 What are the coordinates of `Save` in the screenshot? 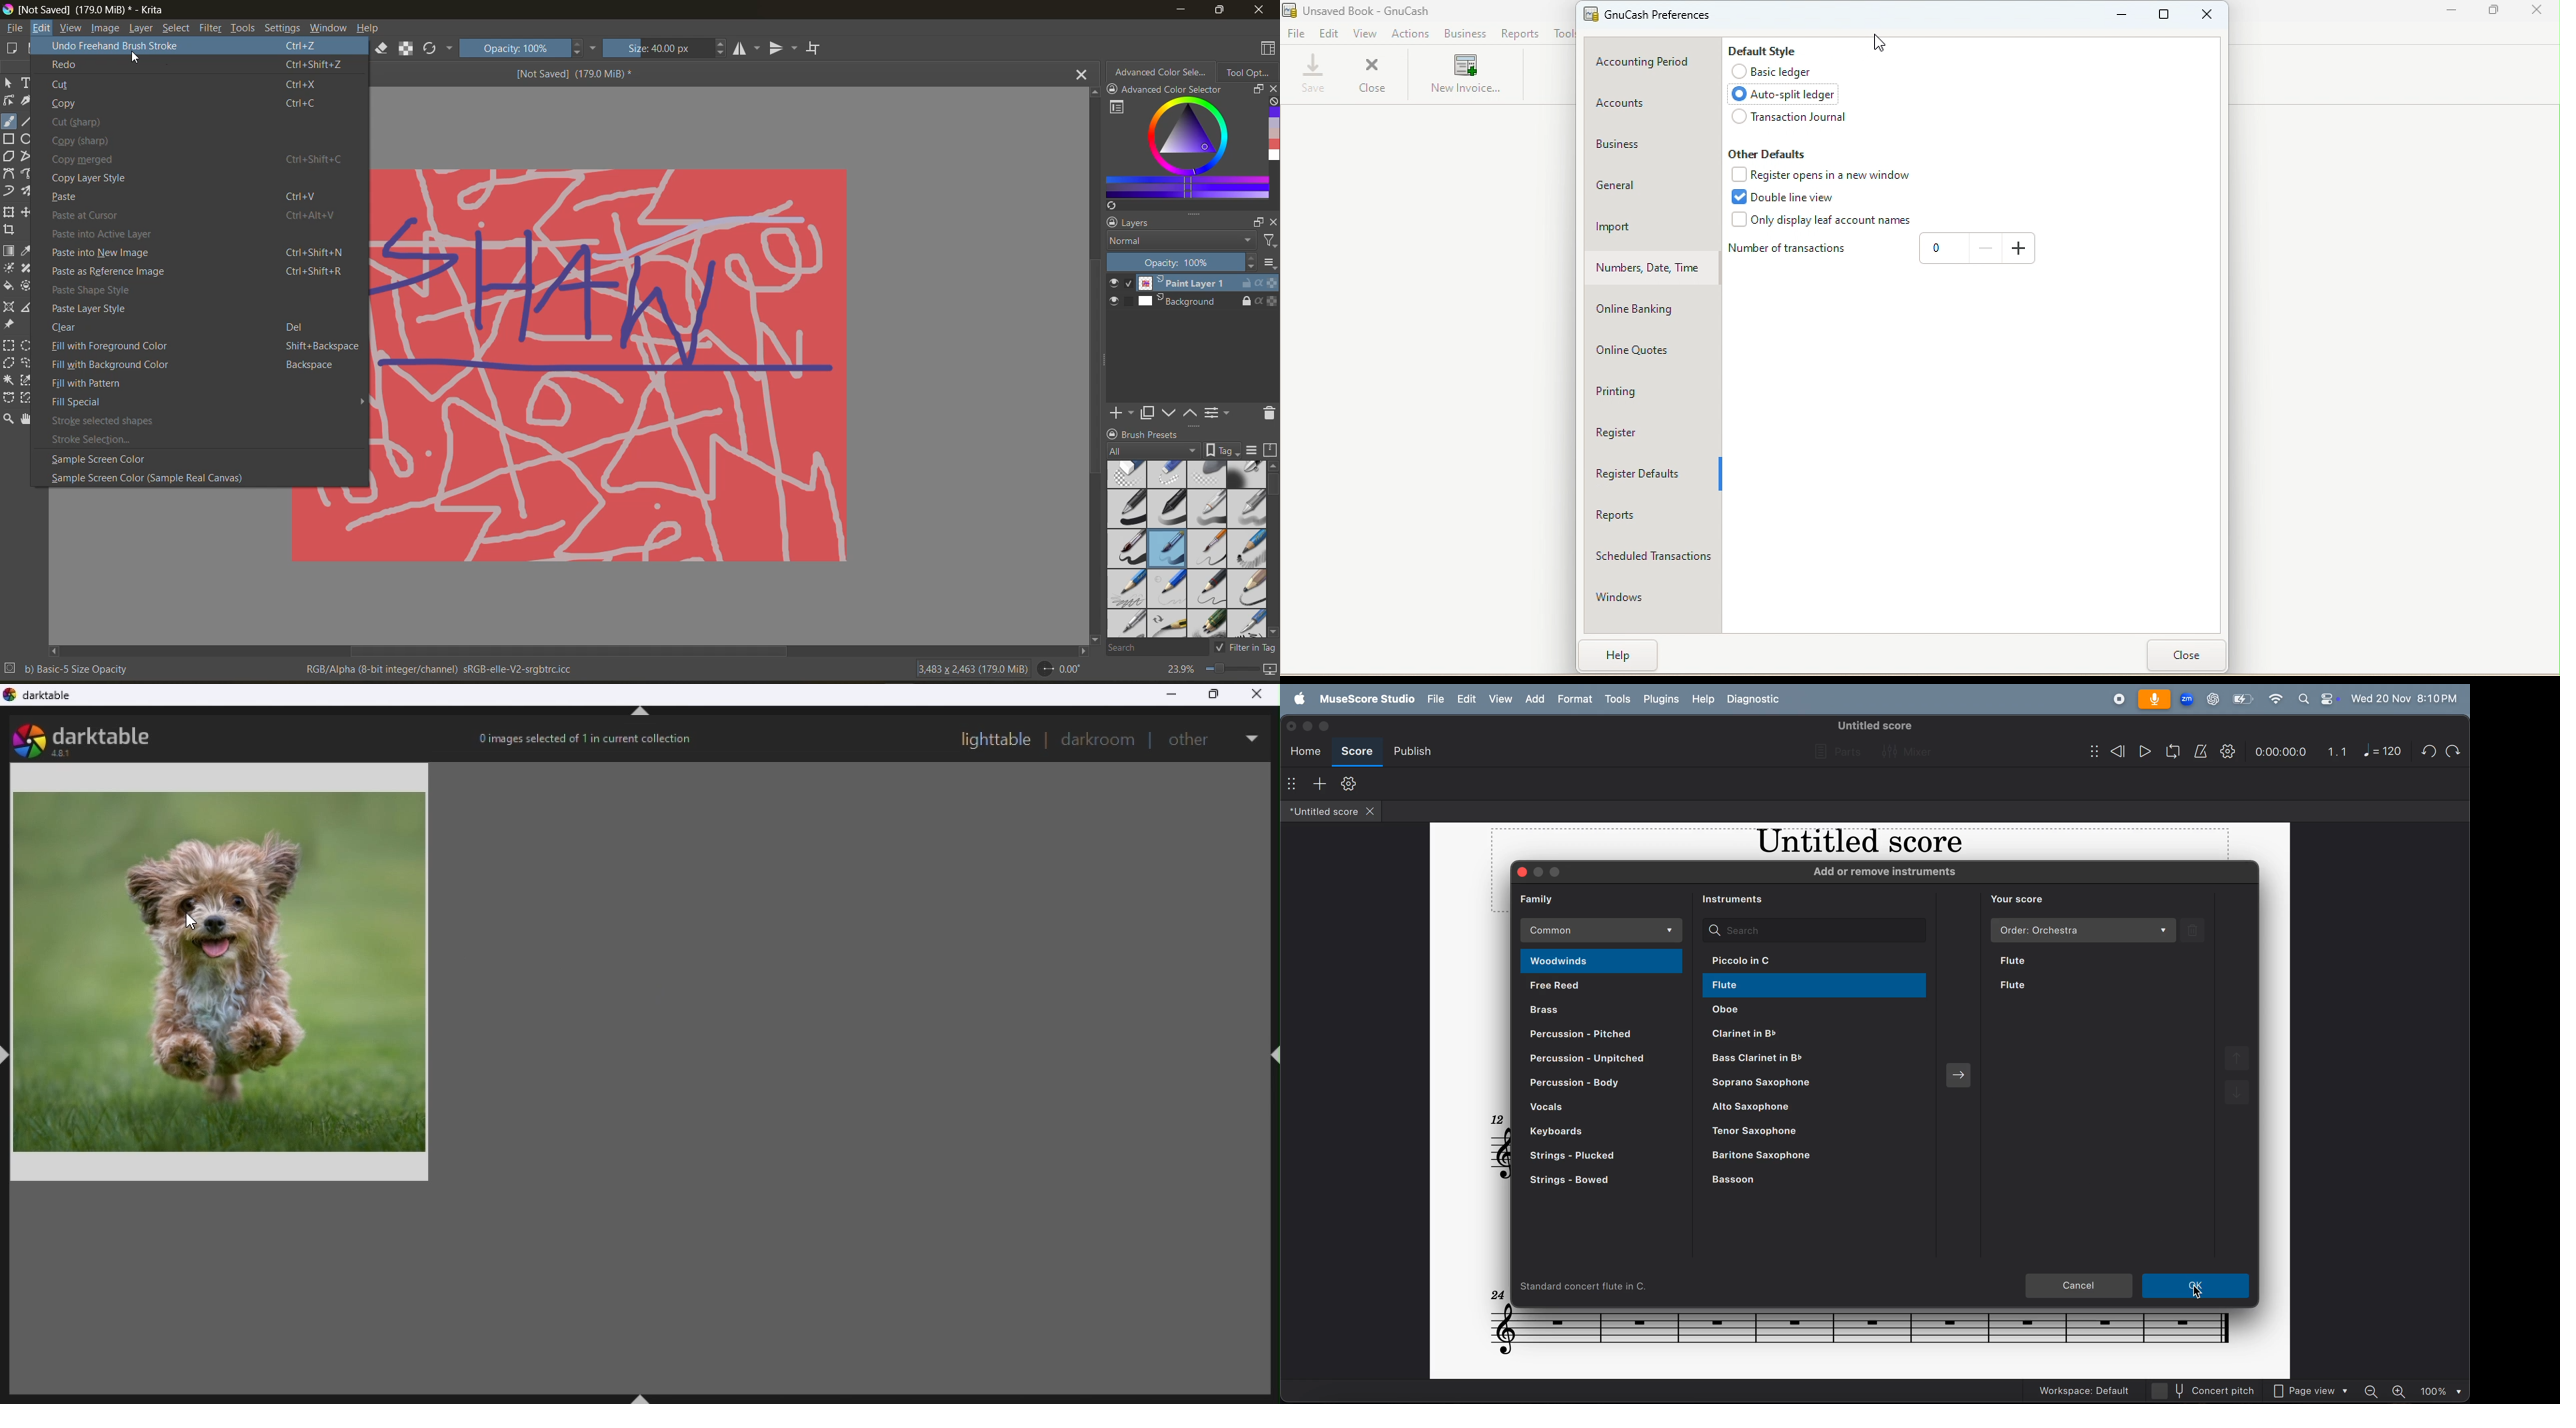 It's located at (1312, 76).